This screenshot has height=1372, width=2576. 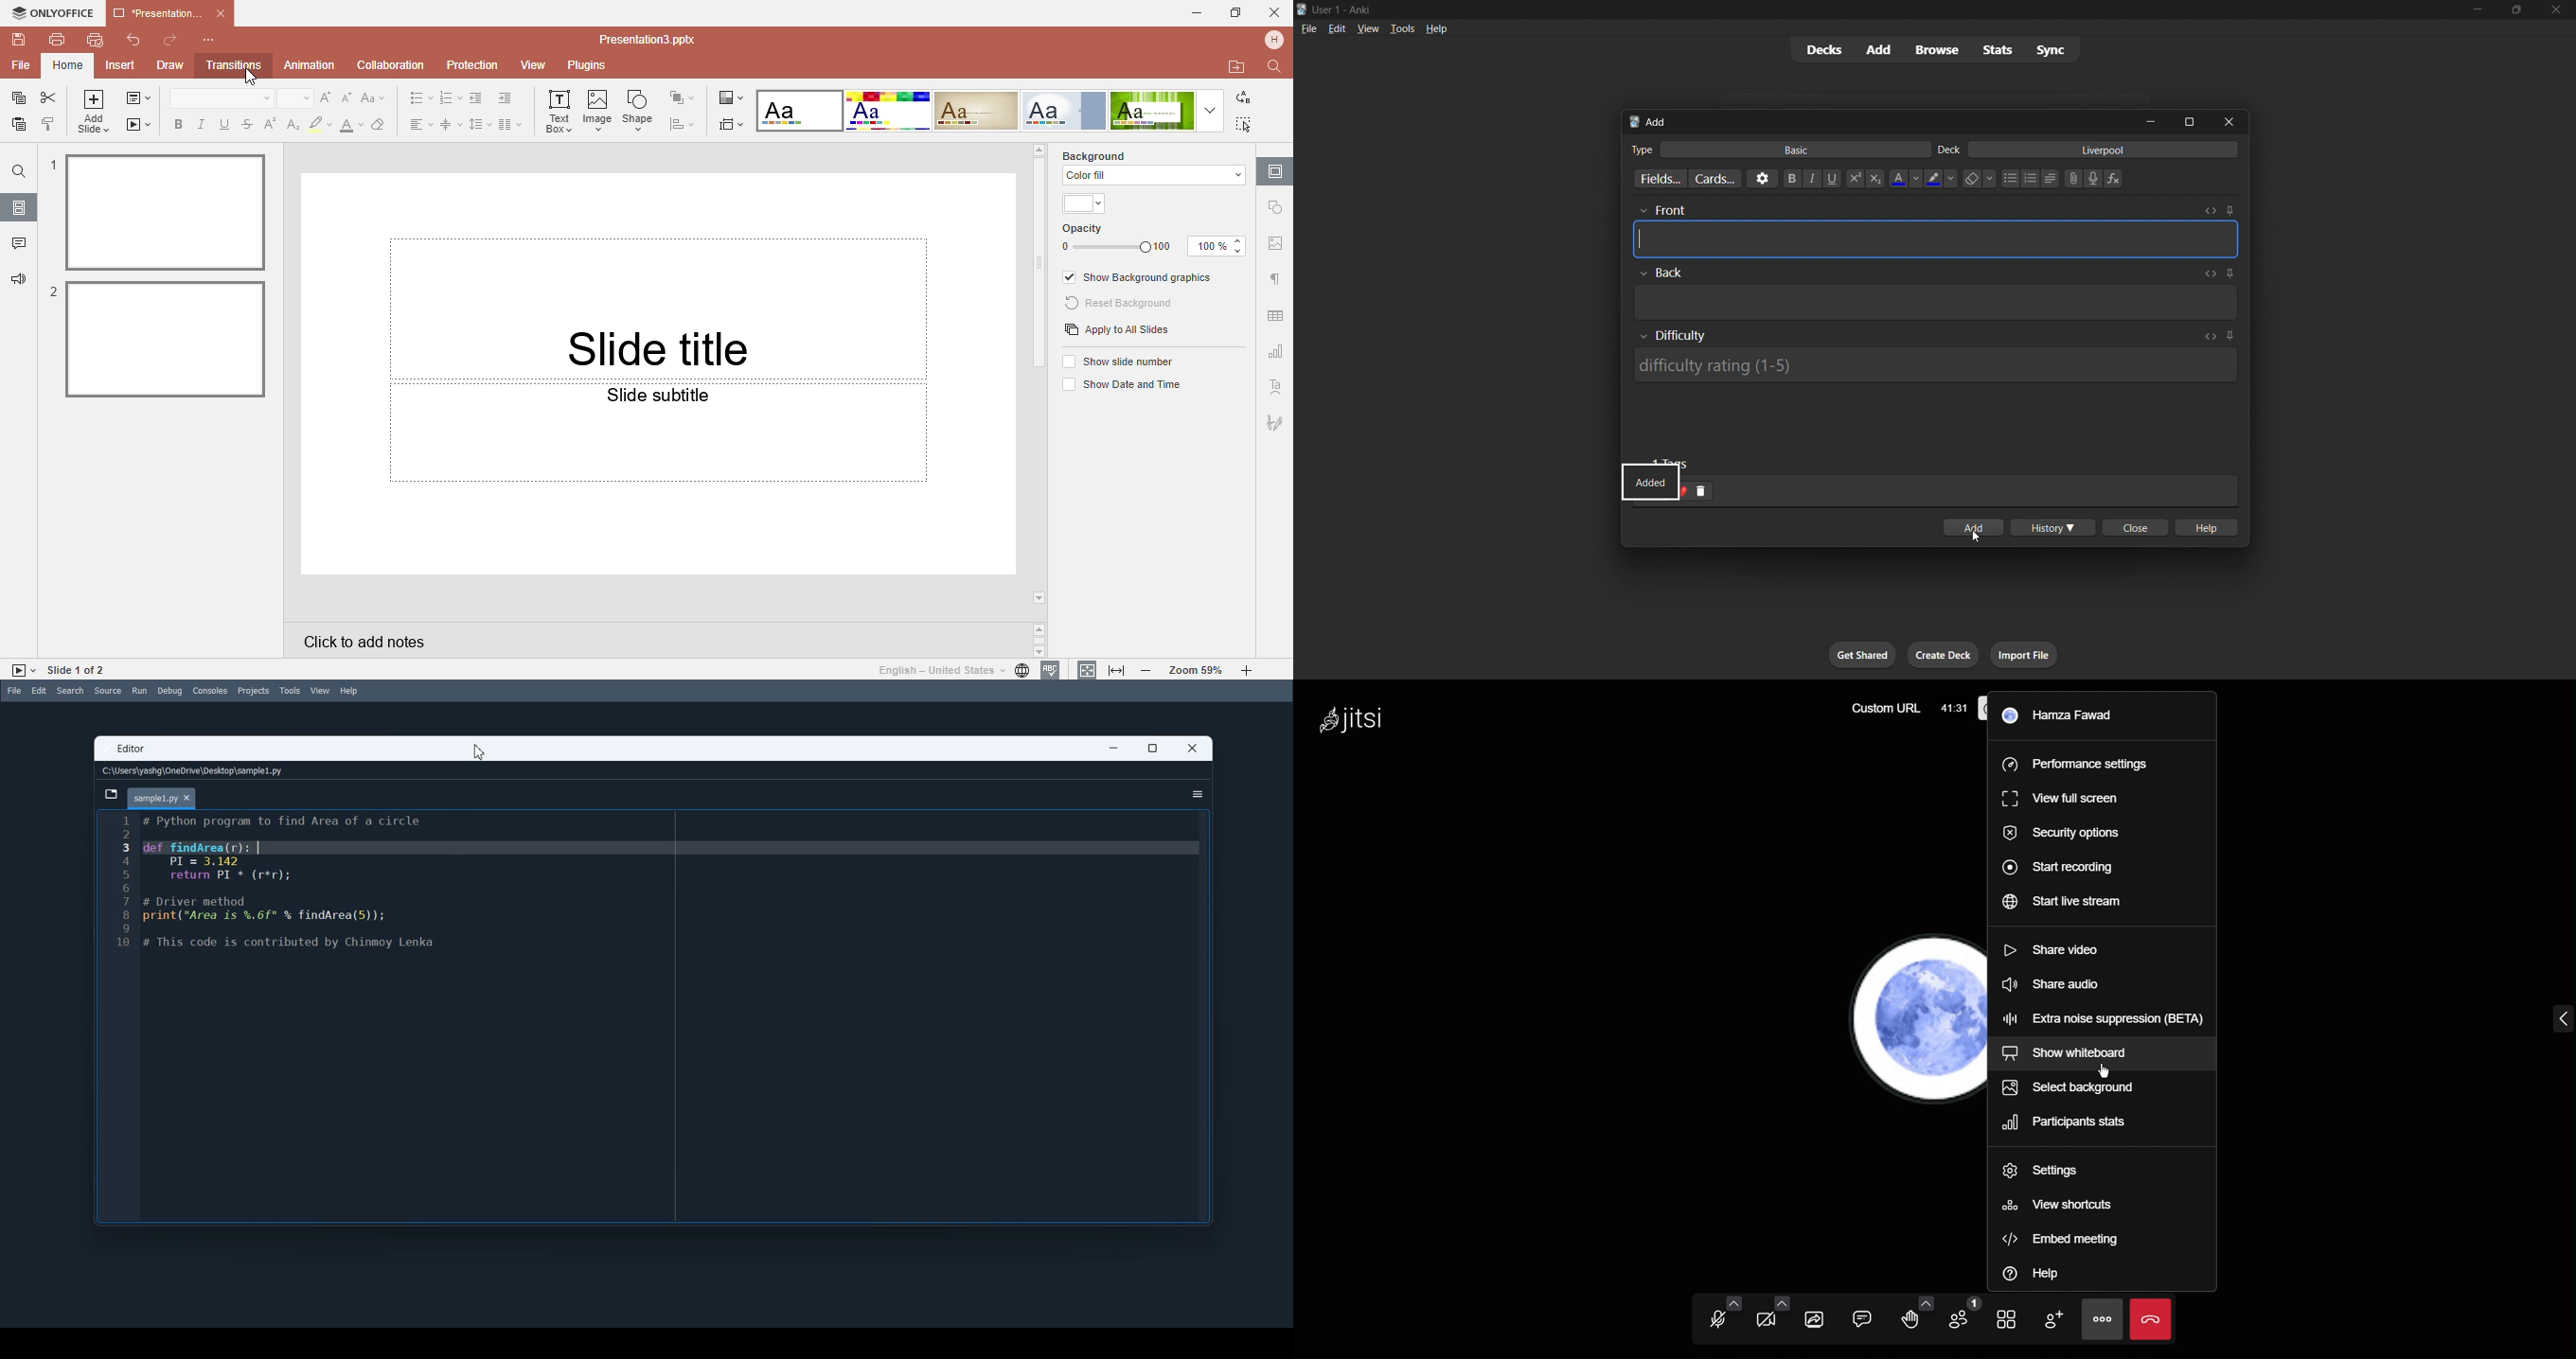 I want to click on Set document language, so click(x=952, y=670).